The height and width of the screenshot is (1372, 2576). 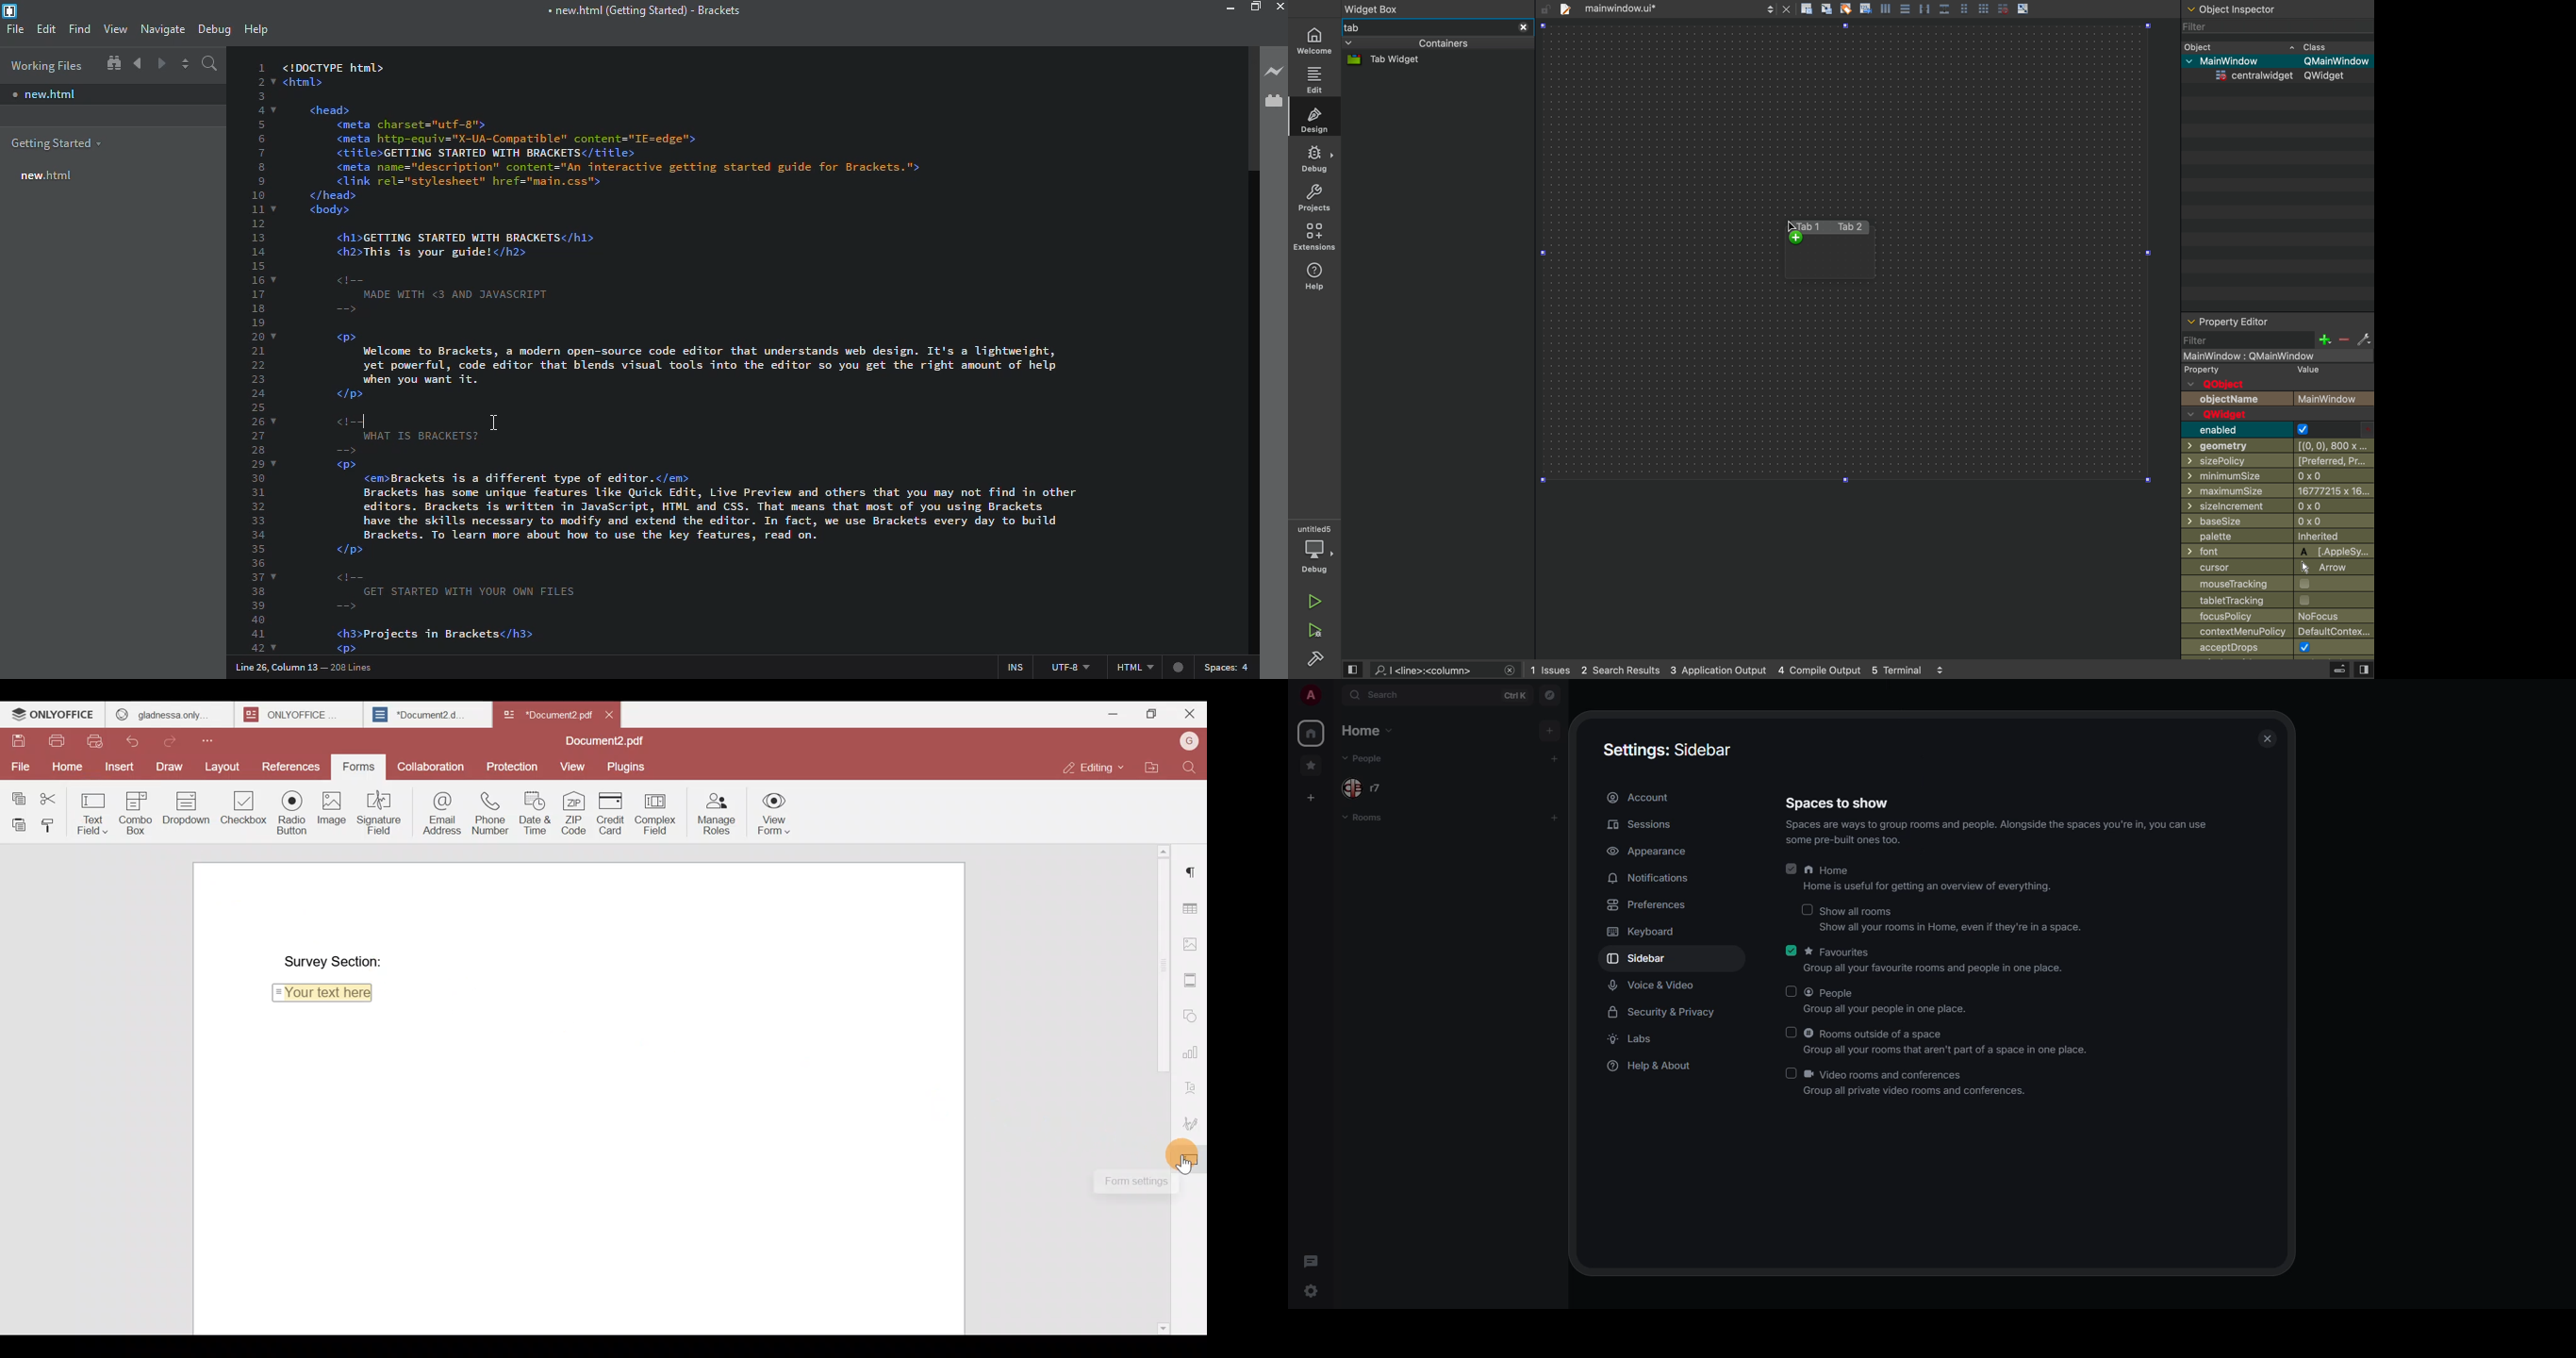 I want to click on Form settings, so click(x=1191, y=1162).